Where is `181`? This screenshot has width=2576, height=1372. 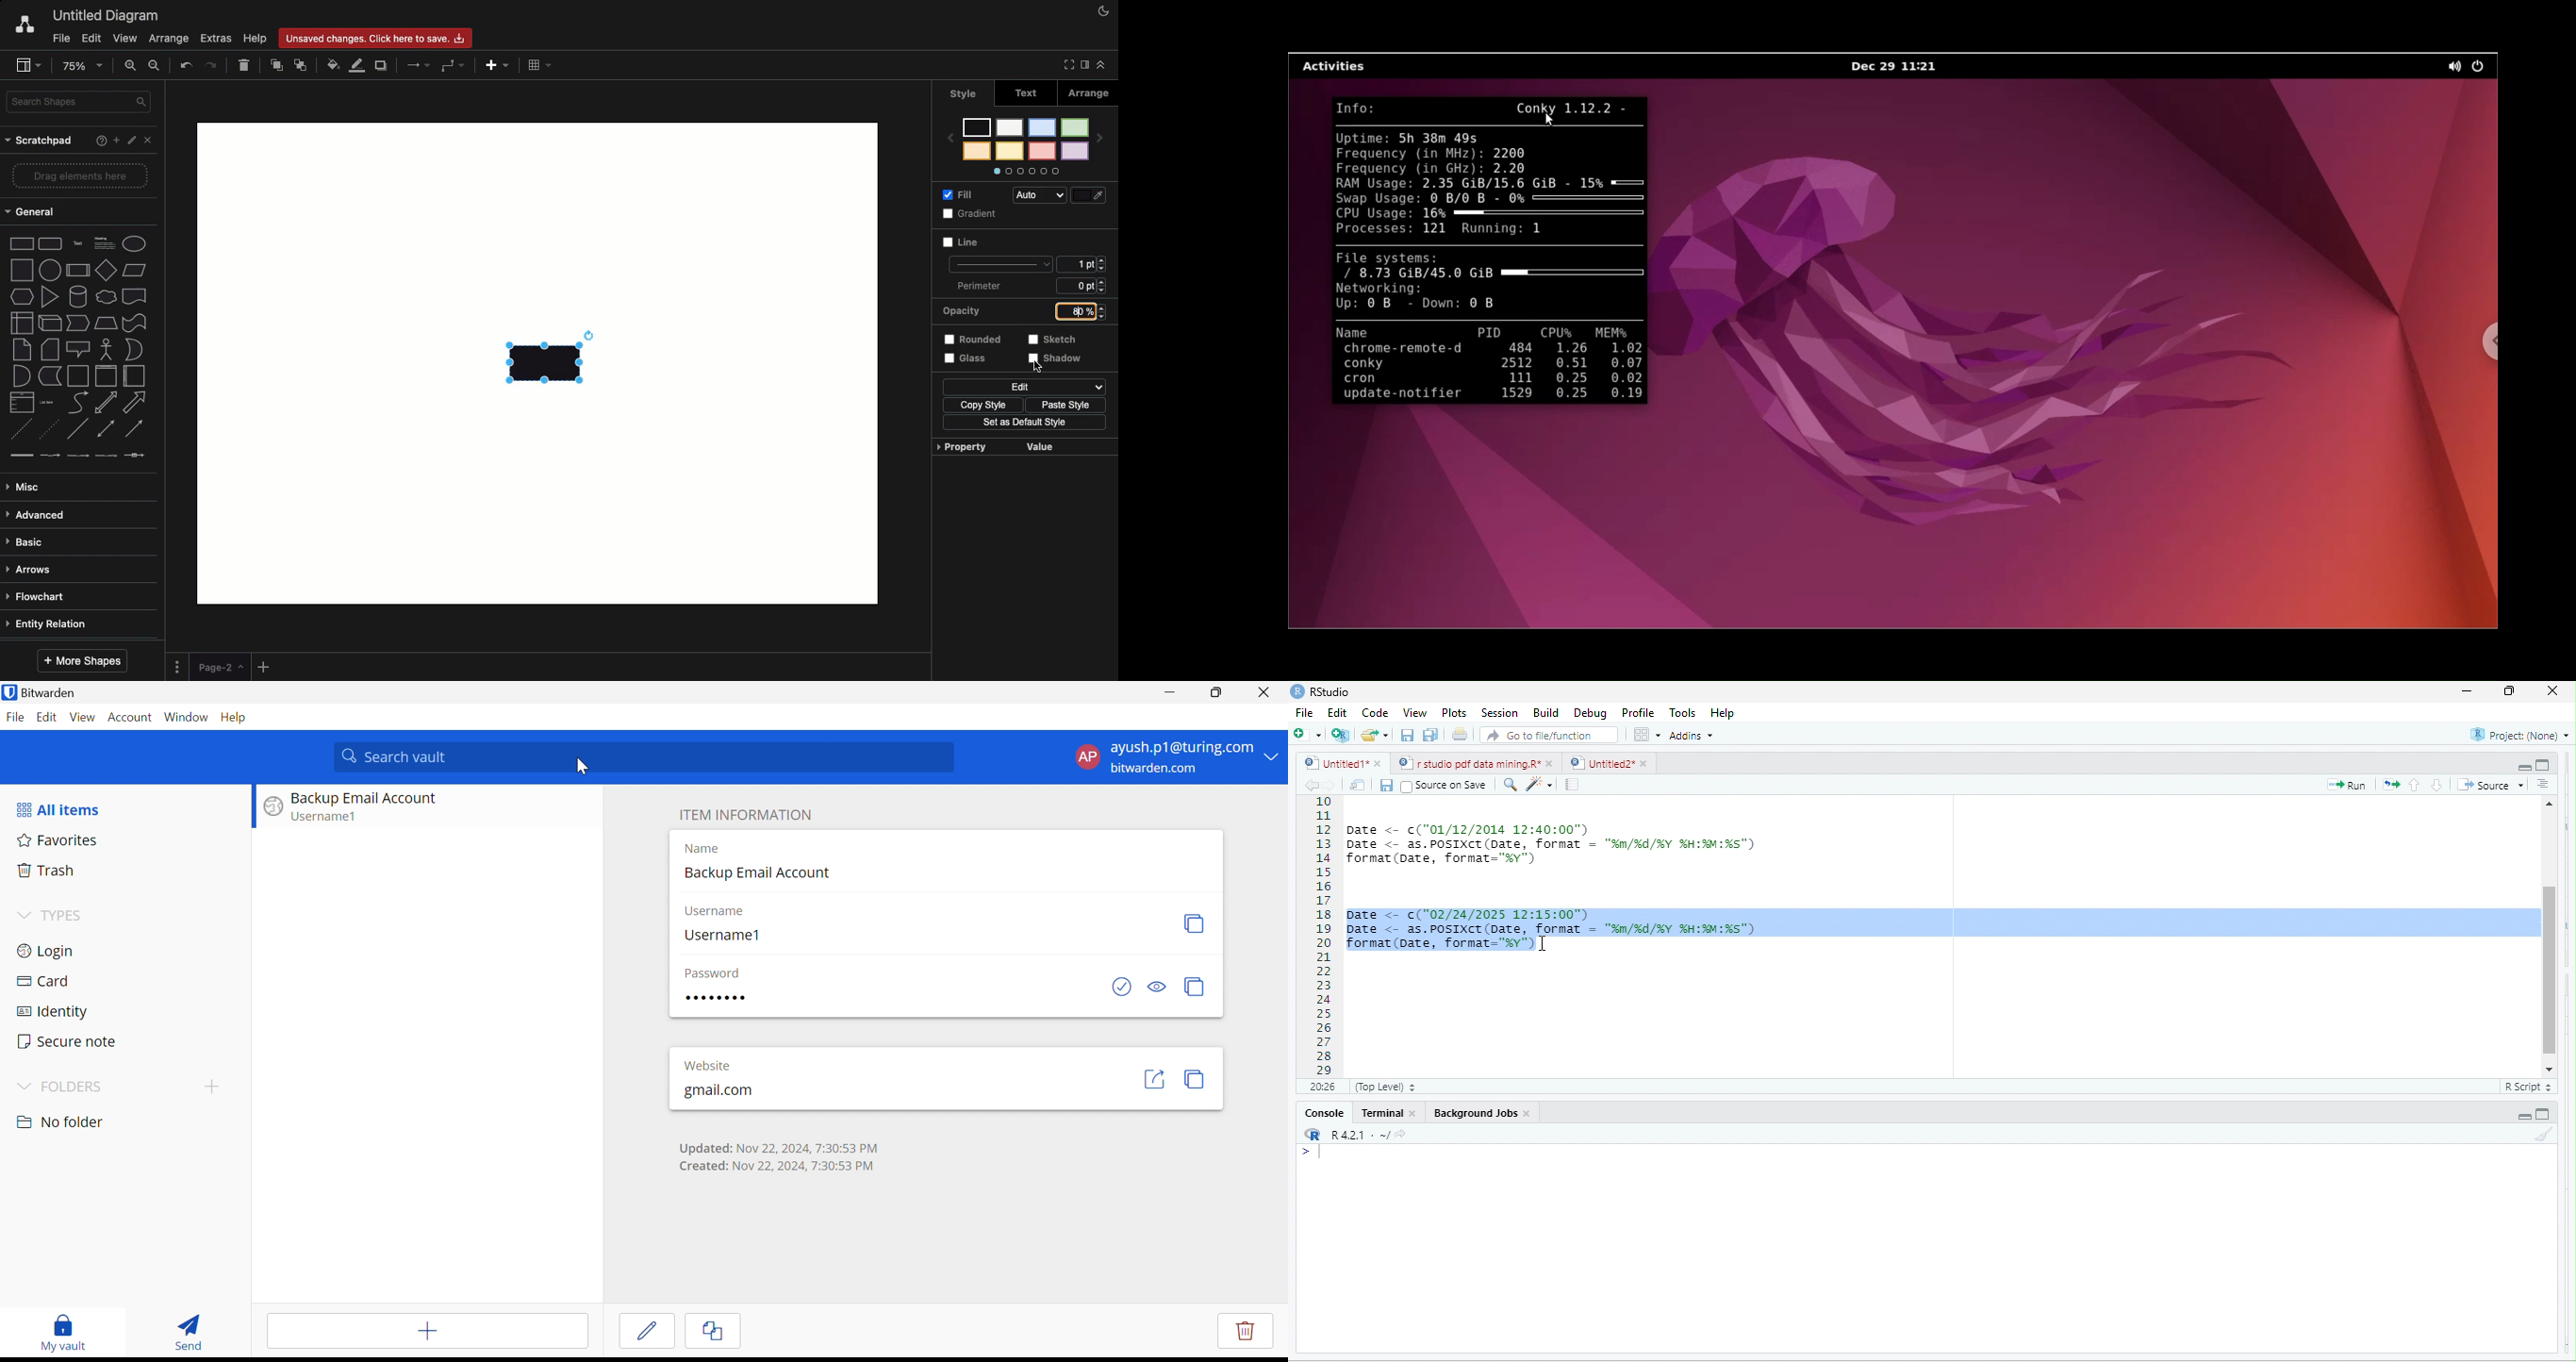
181 is located at coordinates (1321, 1088).